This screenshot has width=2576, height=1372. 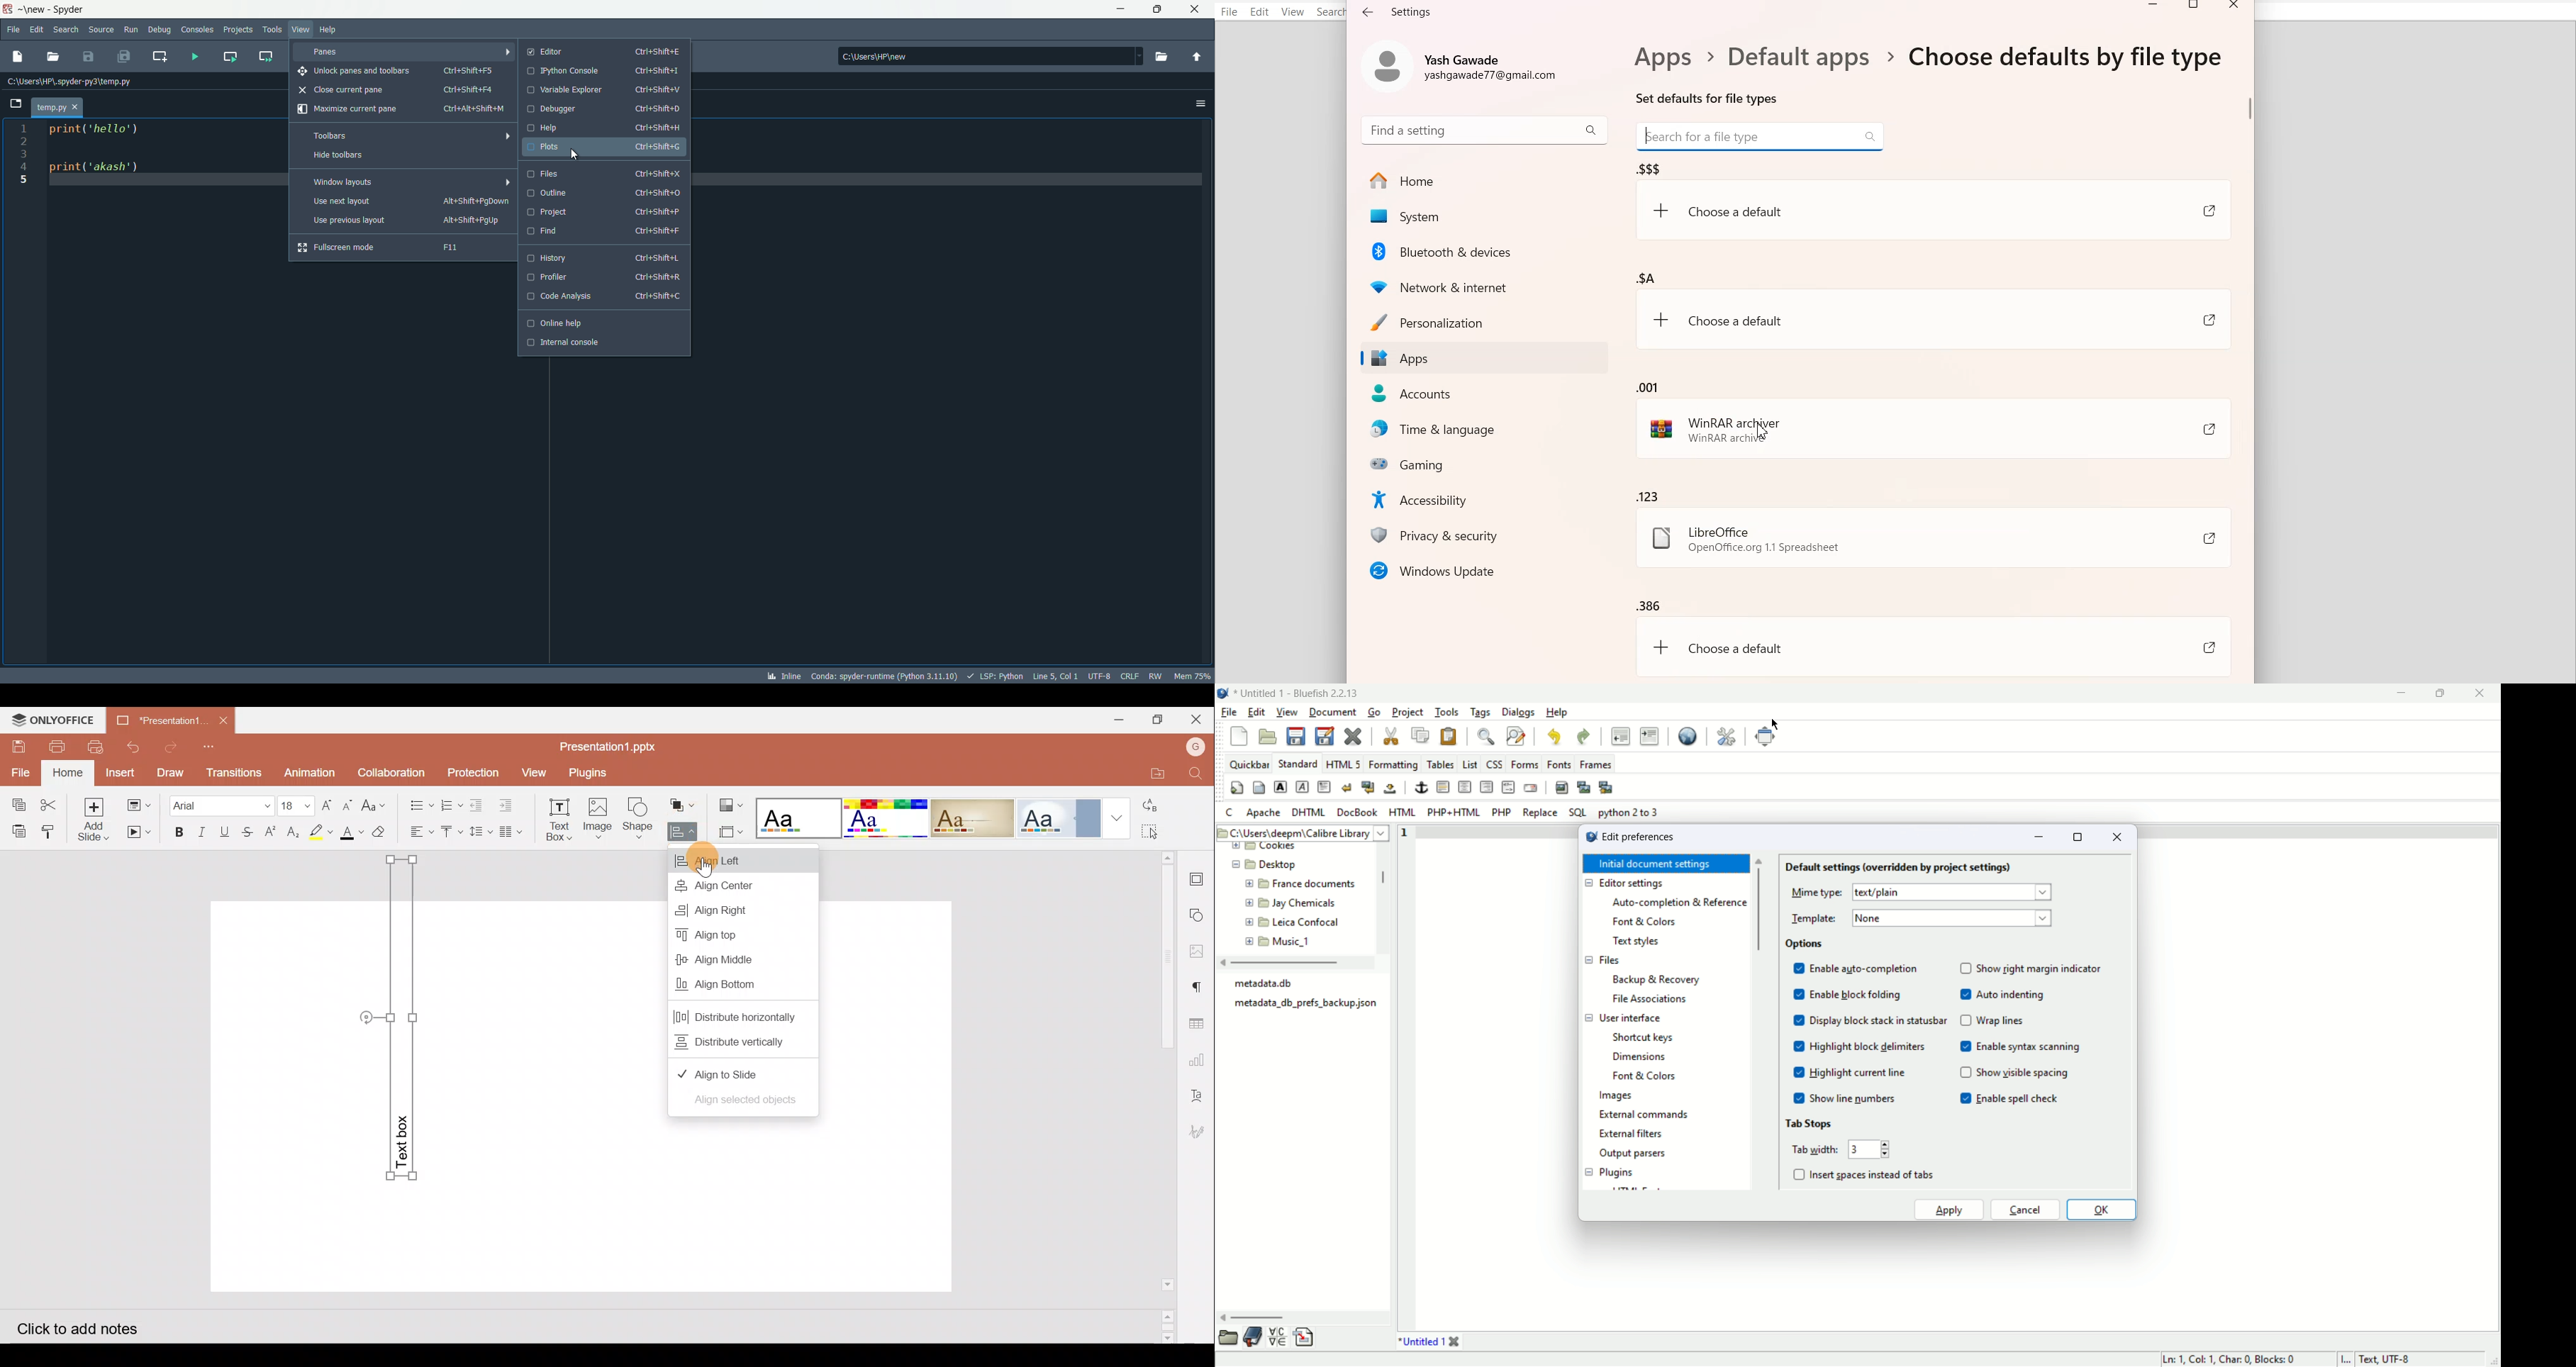 What do you see at coordinates (59, 107) in the screenshot?
I see `current file tab` at bounding box center [59, 107].